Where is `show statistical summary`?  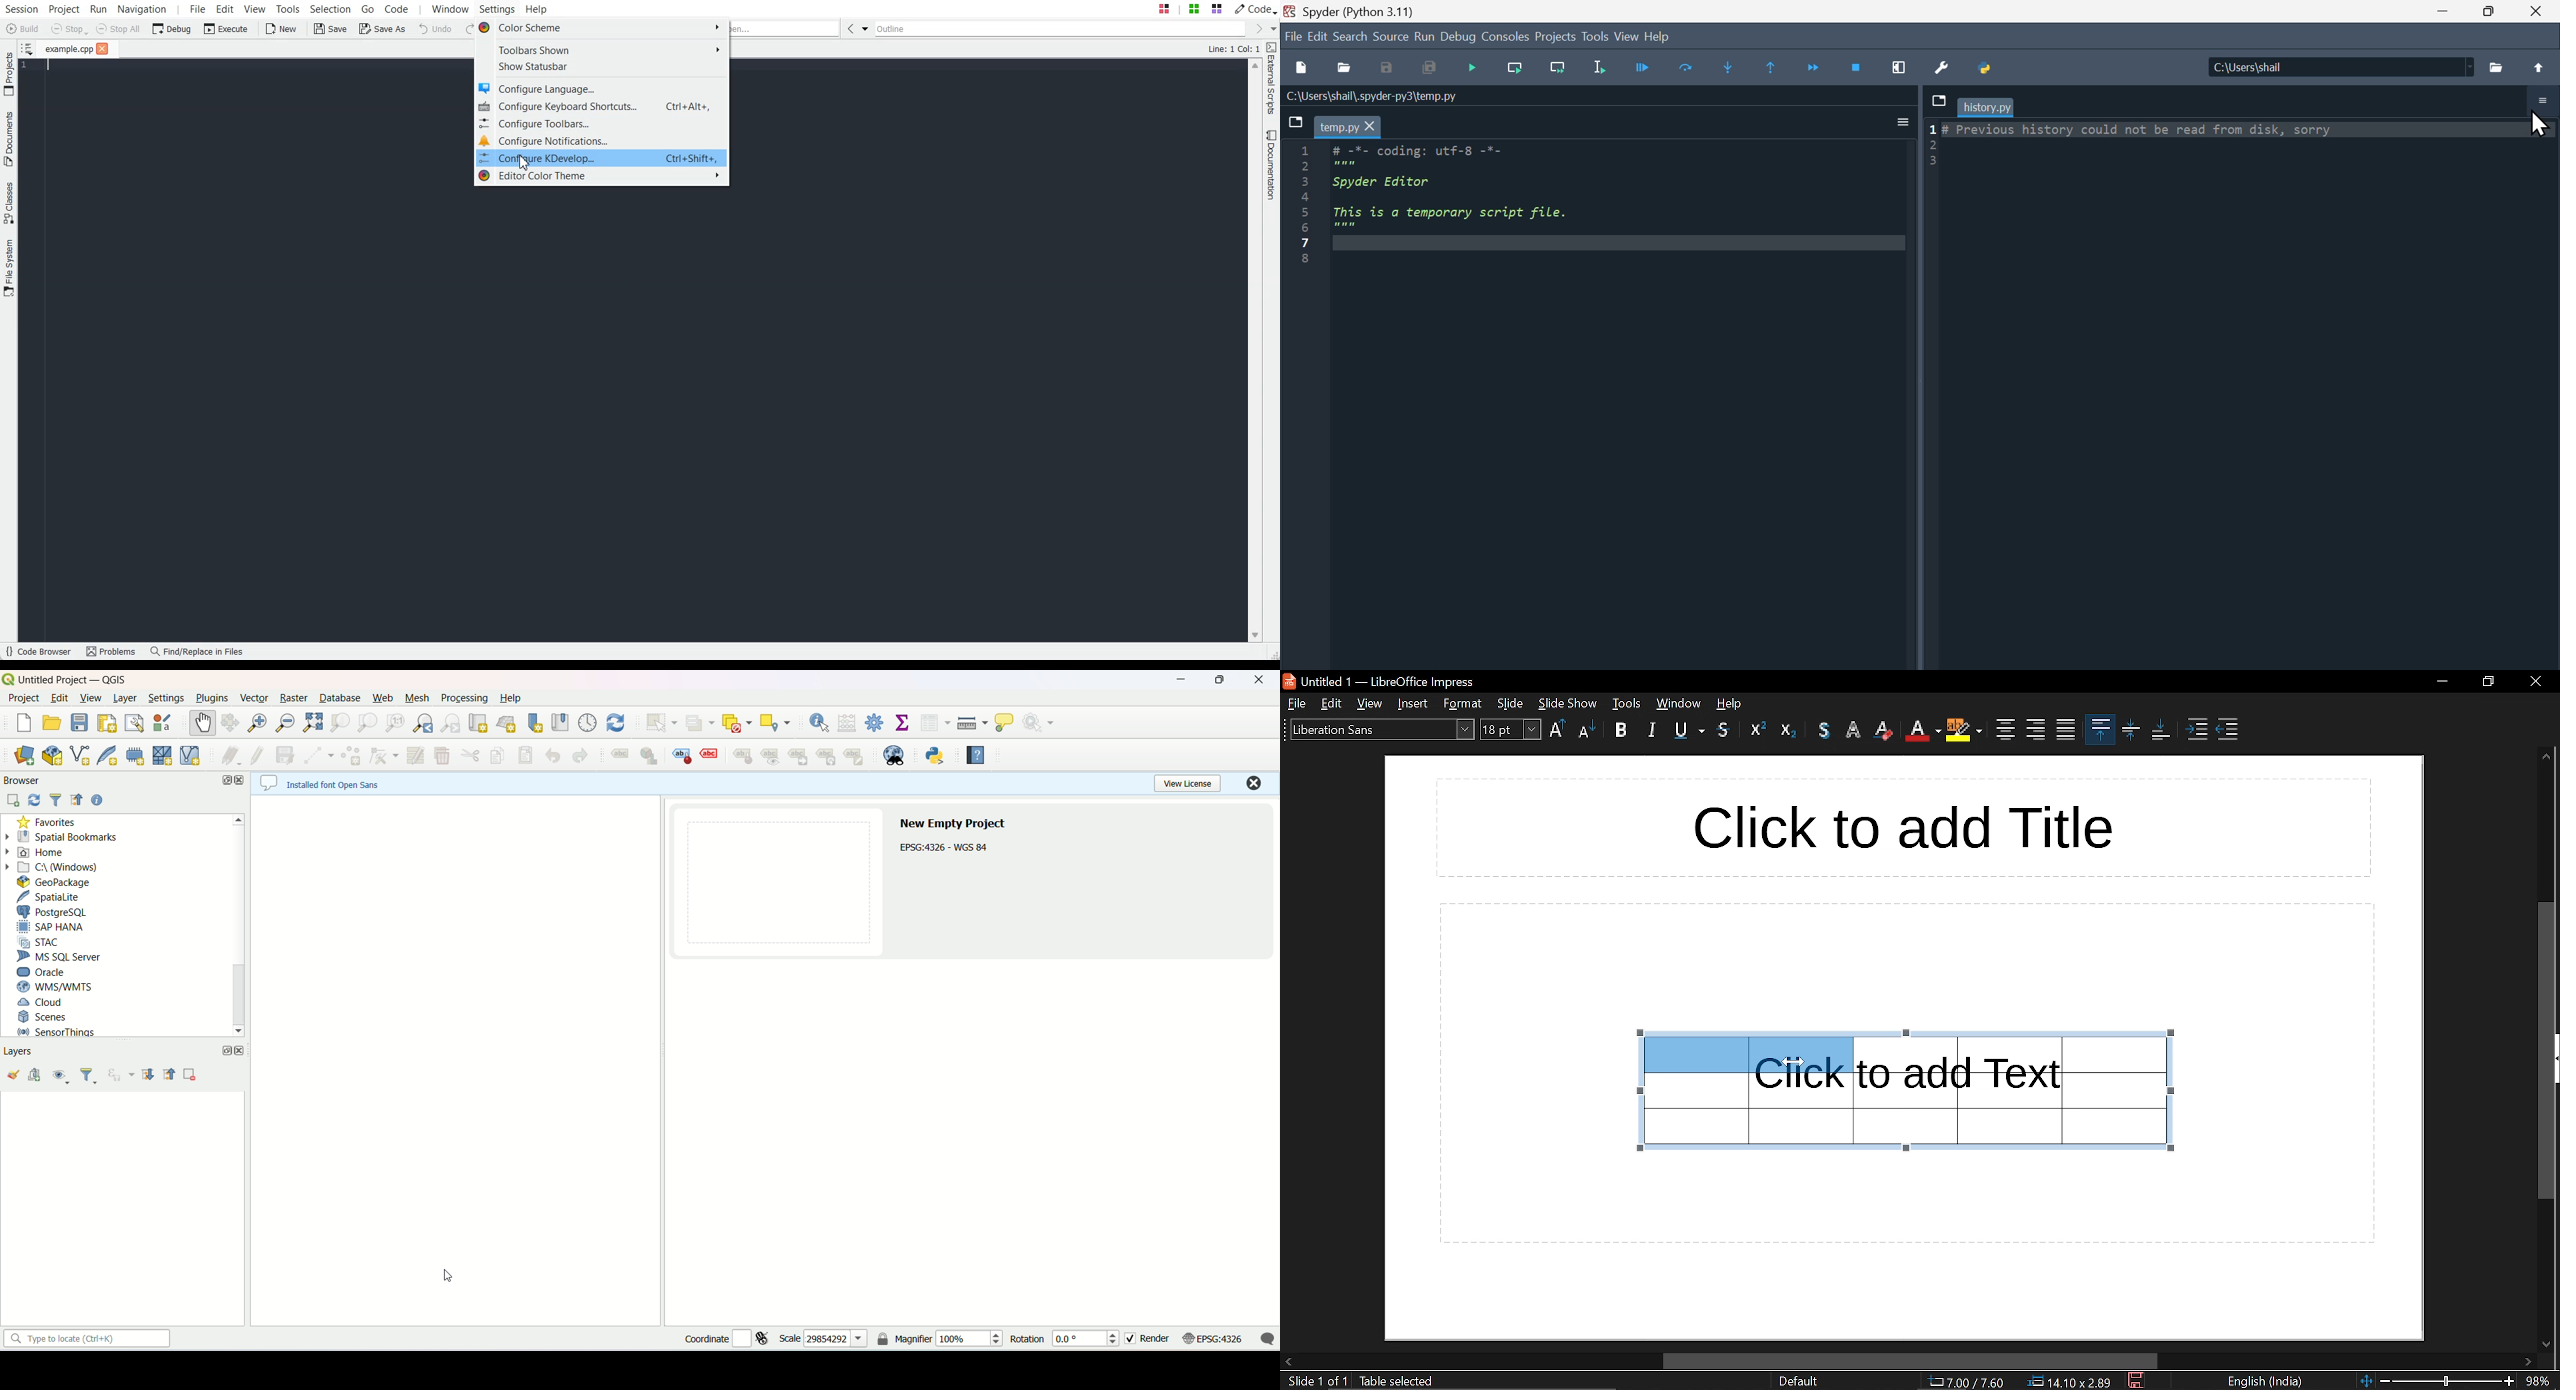
show statistical summary is located at coordinates (902, 723).